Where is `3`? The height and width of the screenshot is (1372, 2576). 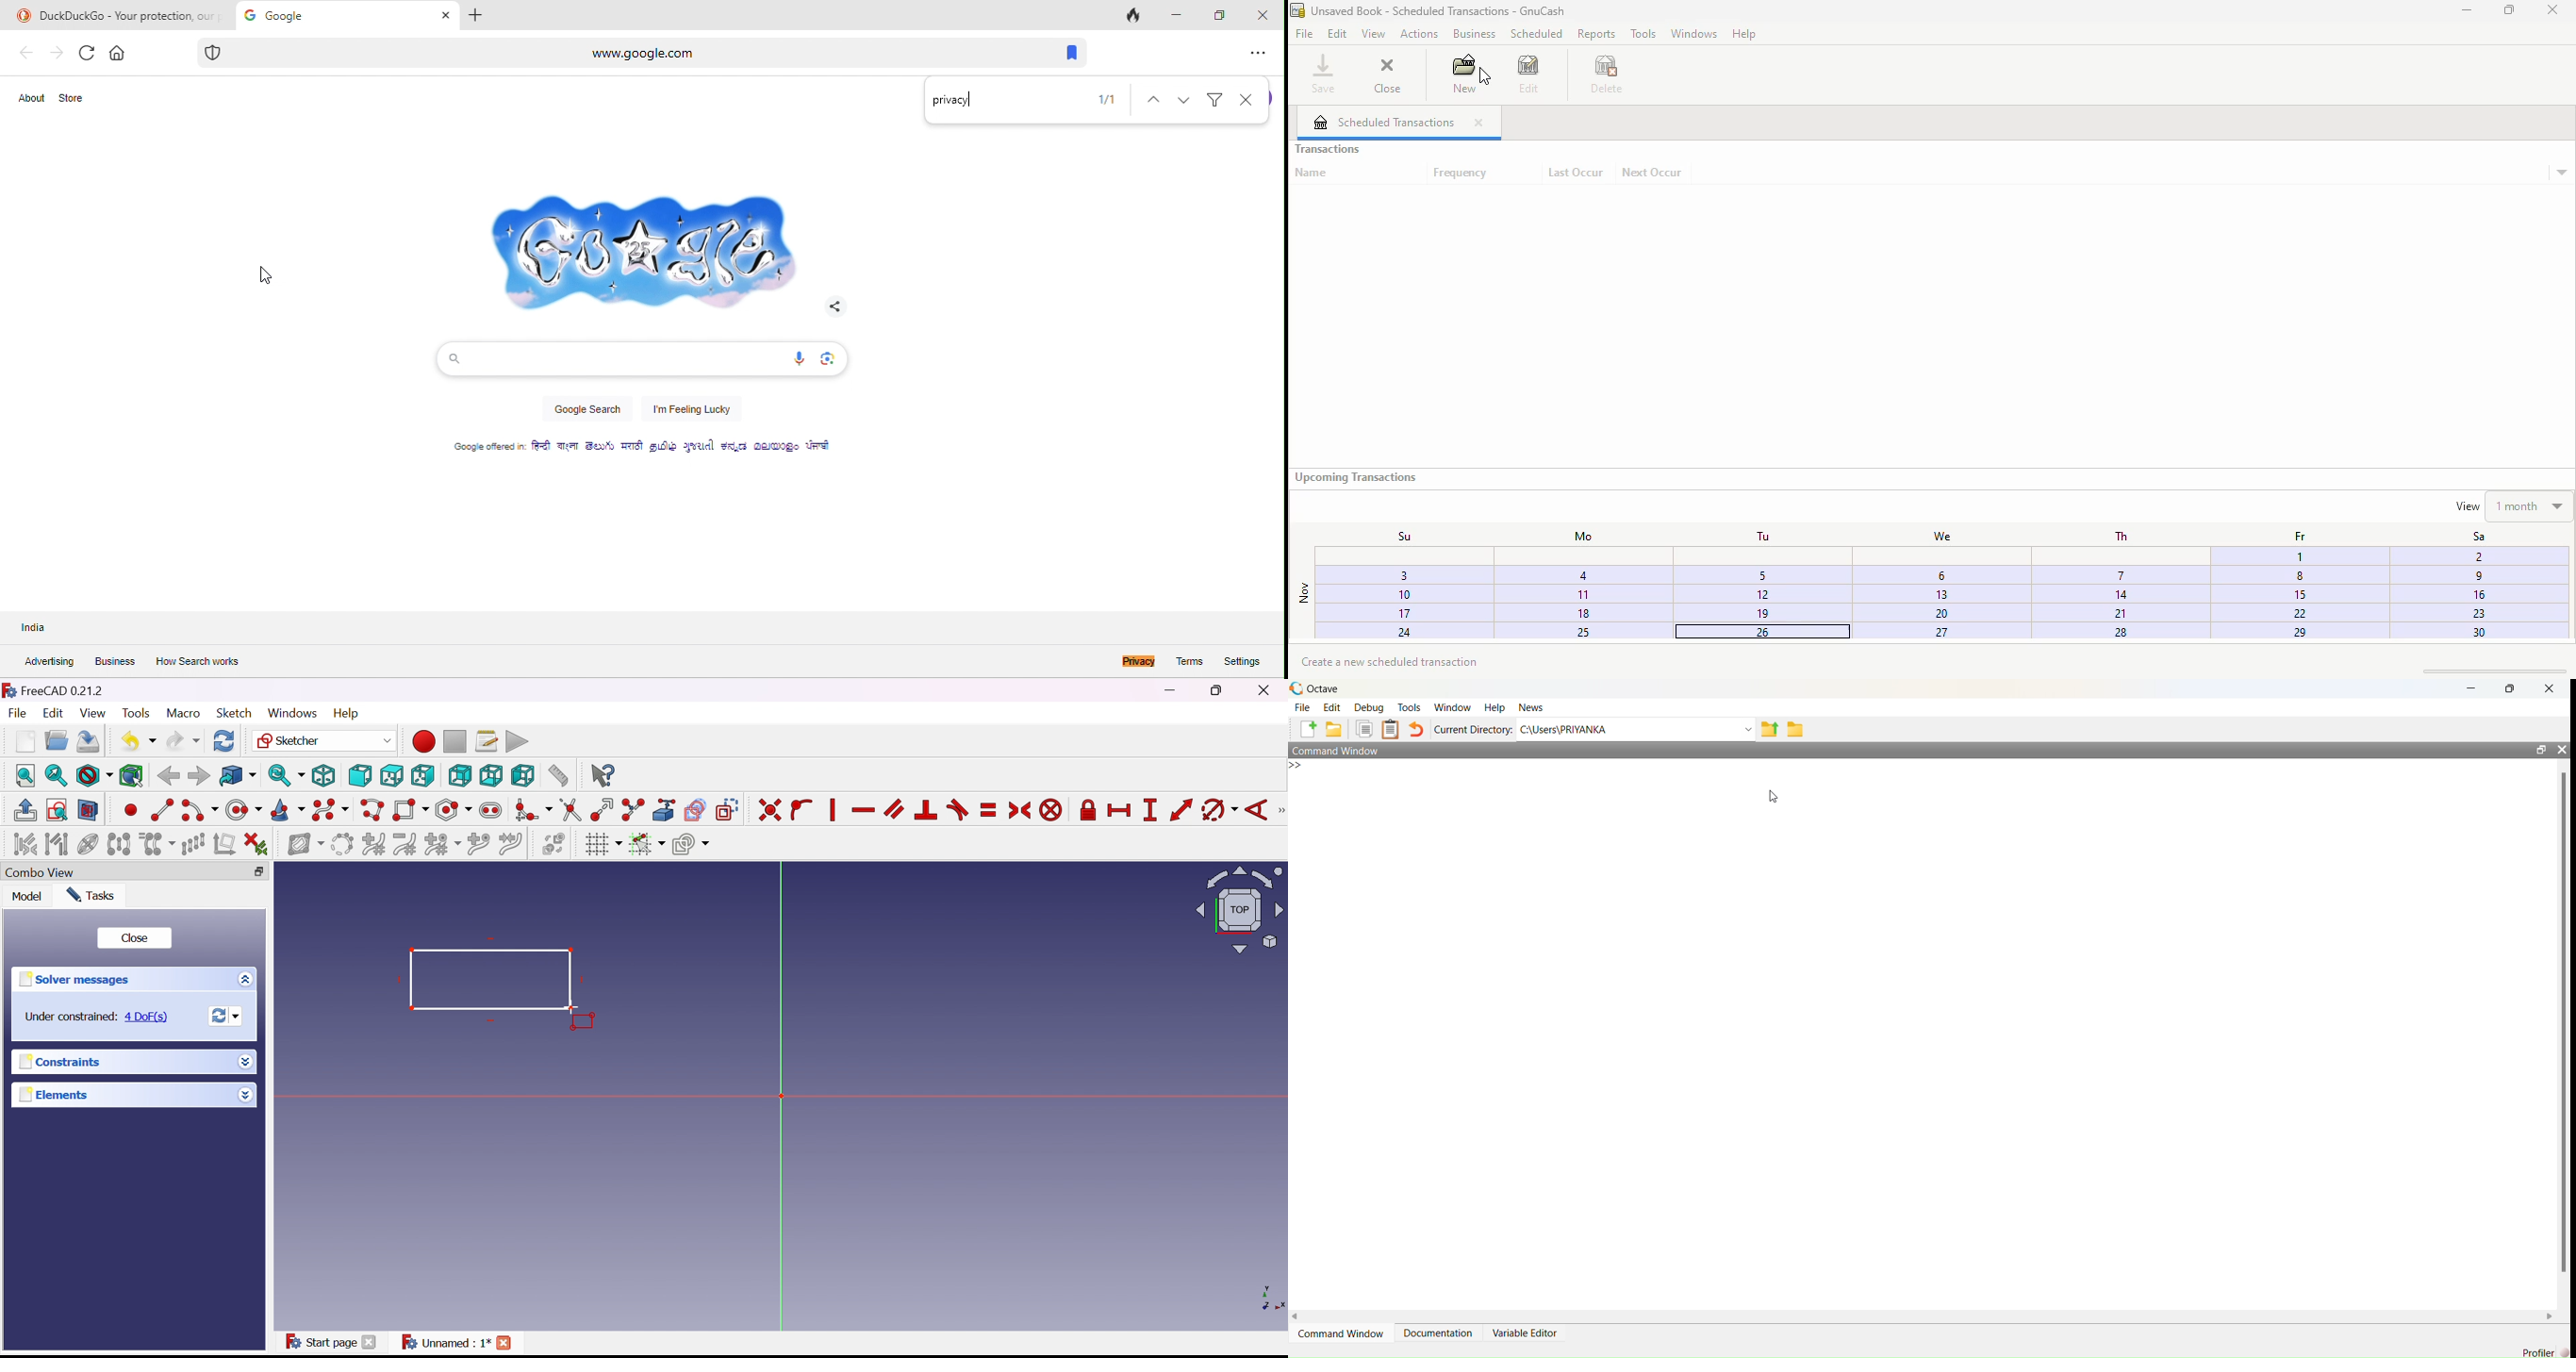 3 is located at coordinates (1936, 573).